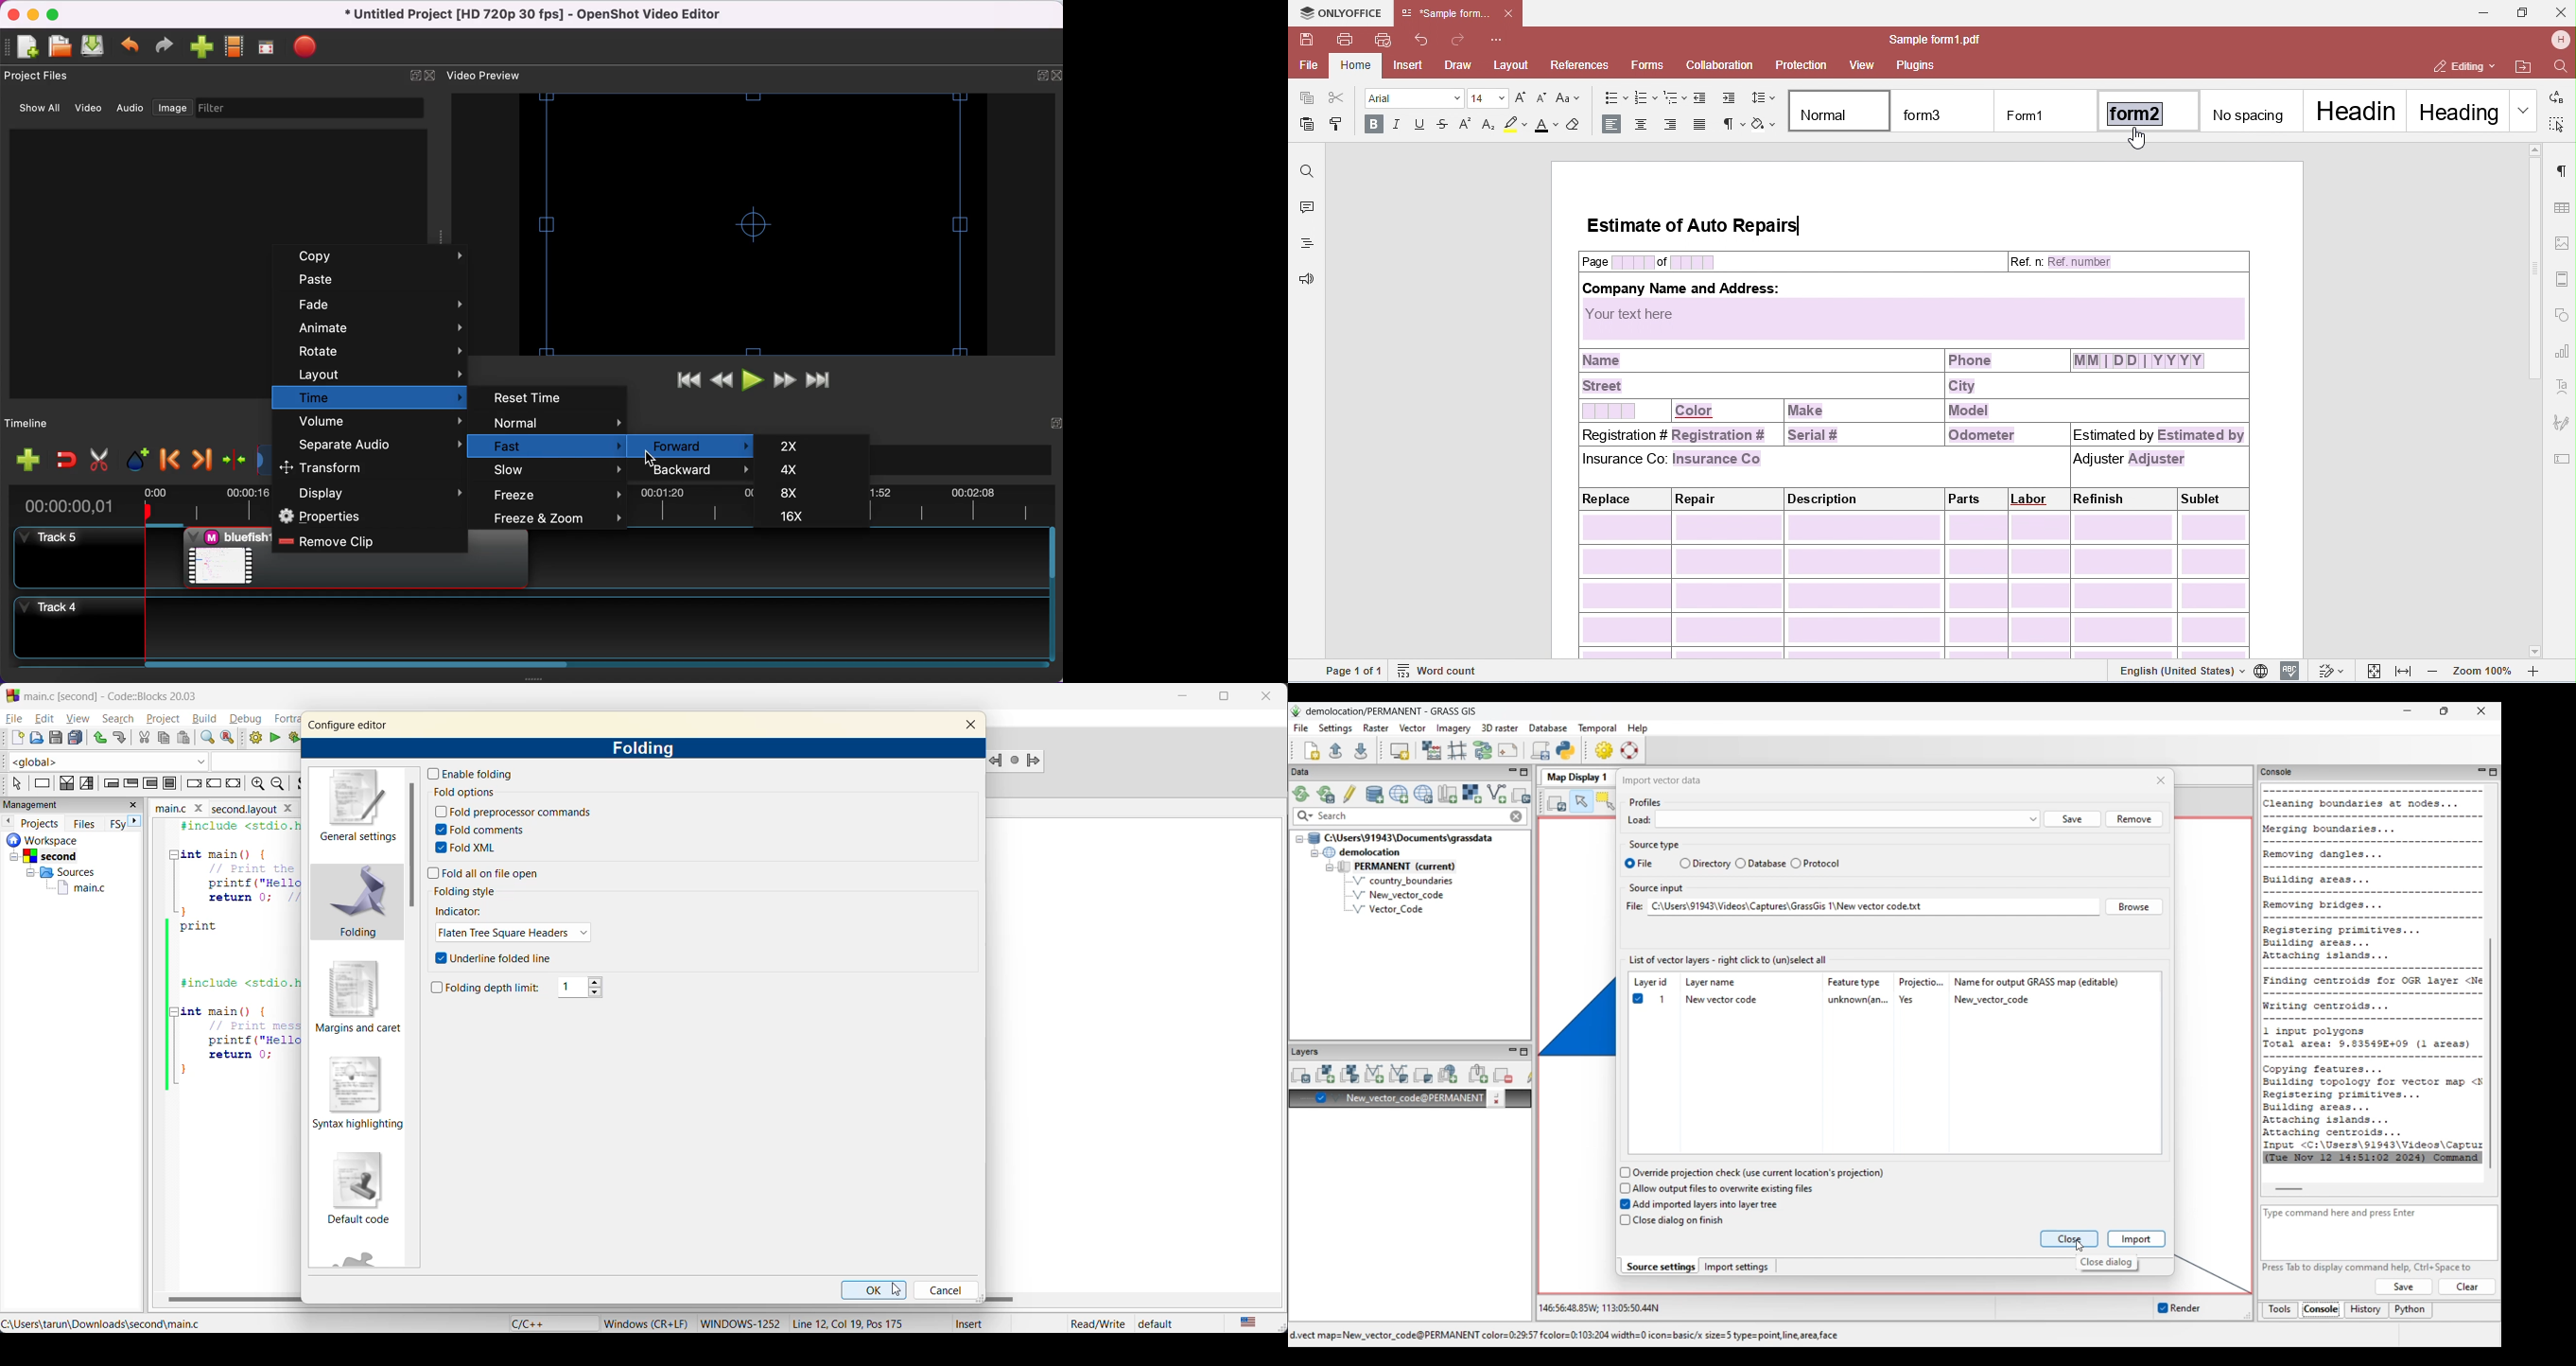 Image resolution: width=2576 pixels, height=1372 pixels. Describe the element at coordinates (140, 695) in the screenshot. I see `app name and file name` at that location.